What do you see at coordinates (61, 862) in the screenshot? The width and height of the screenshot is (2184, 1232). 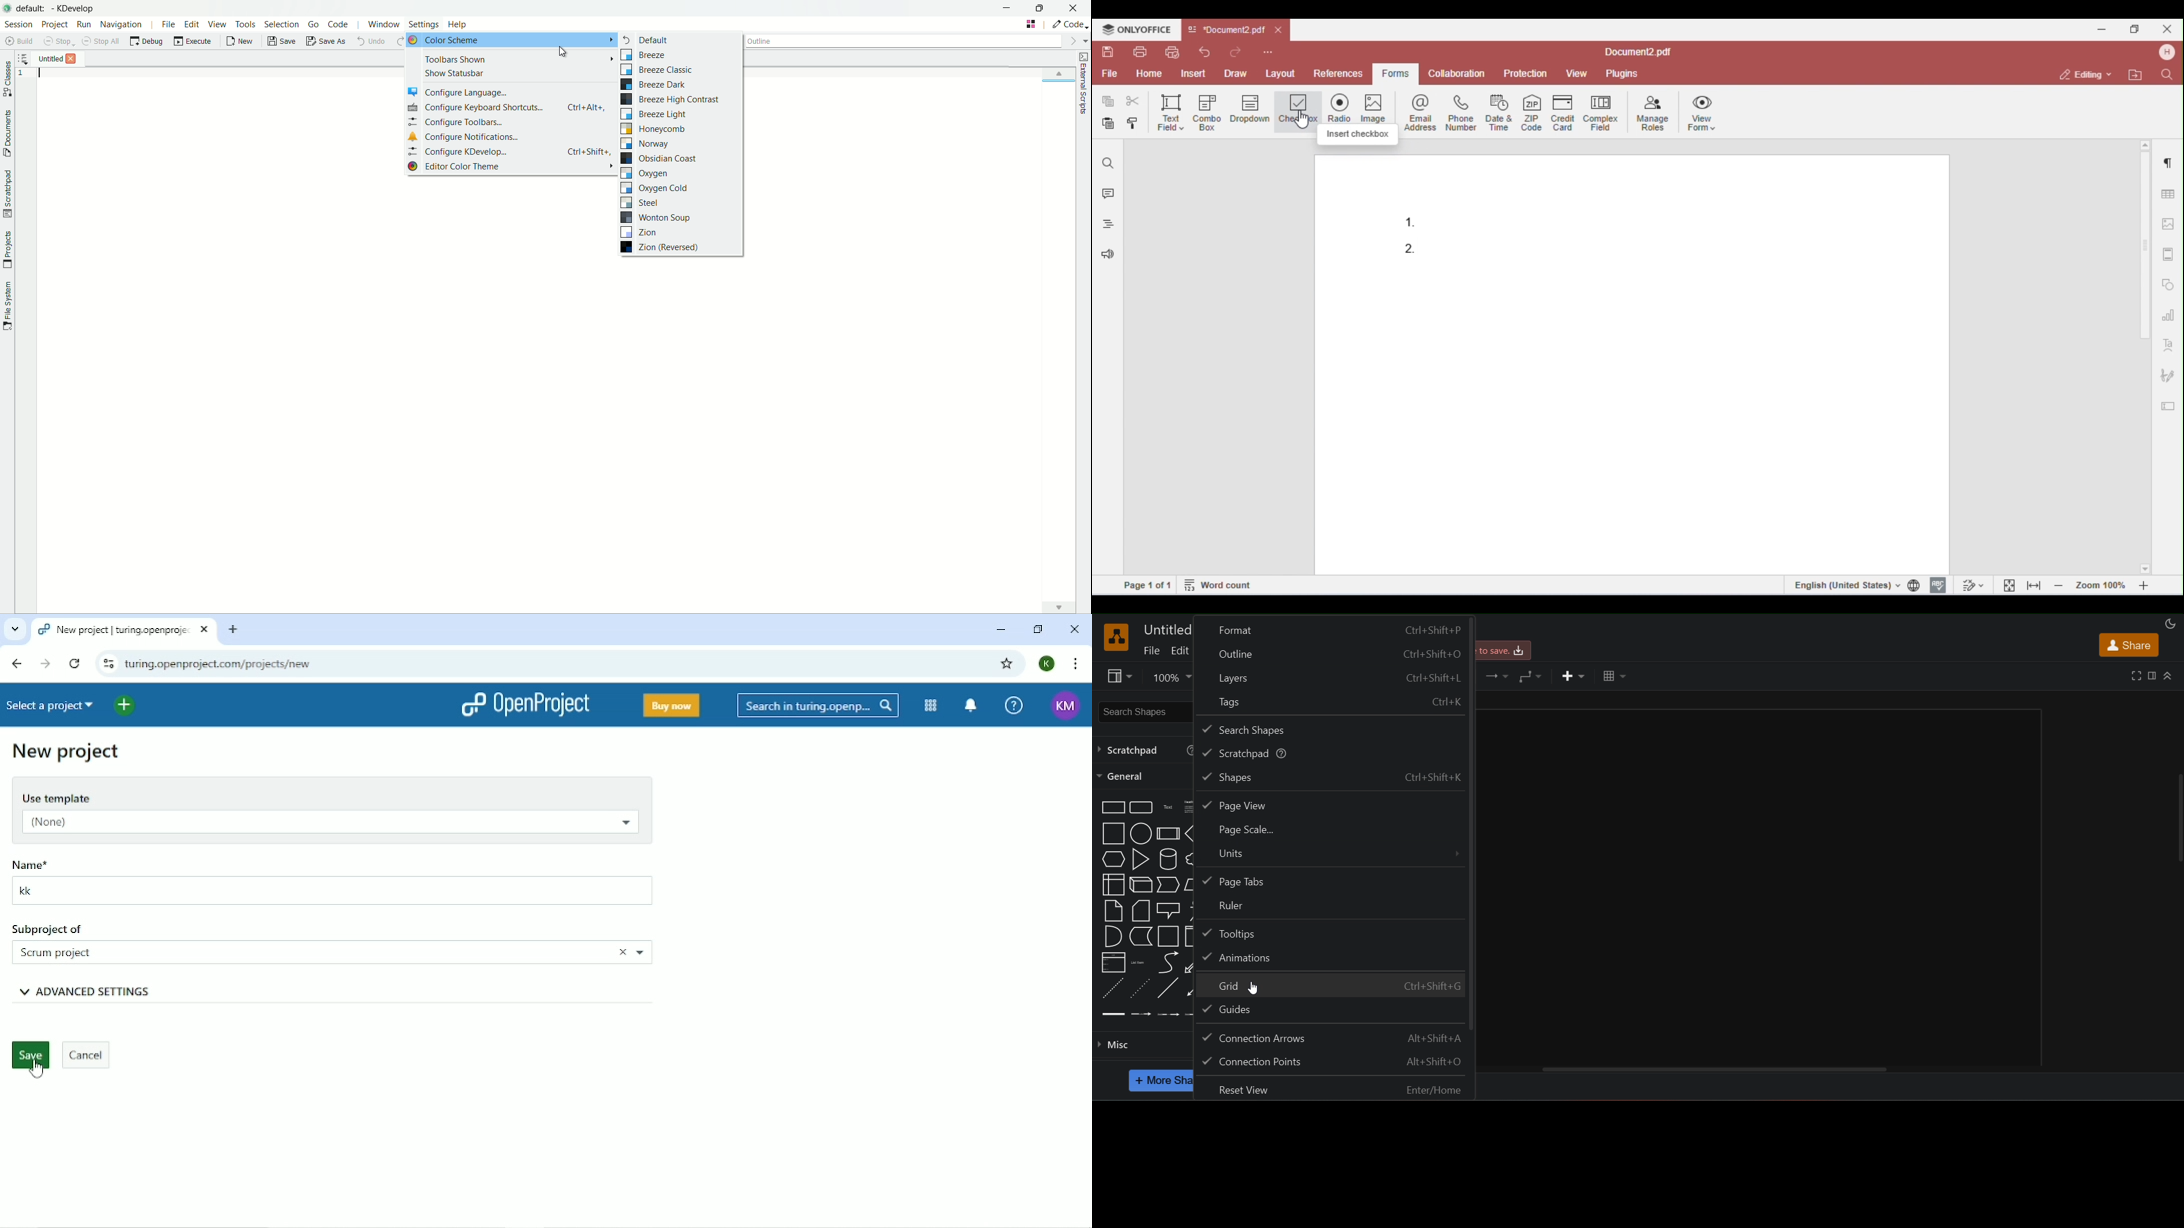 I see `Name*` at bounding box center [61, 862].